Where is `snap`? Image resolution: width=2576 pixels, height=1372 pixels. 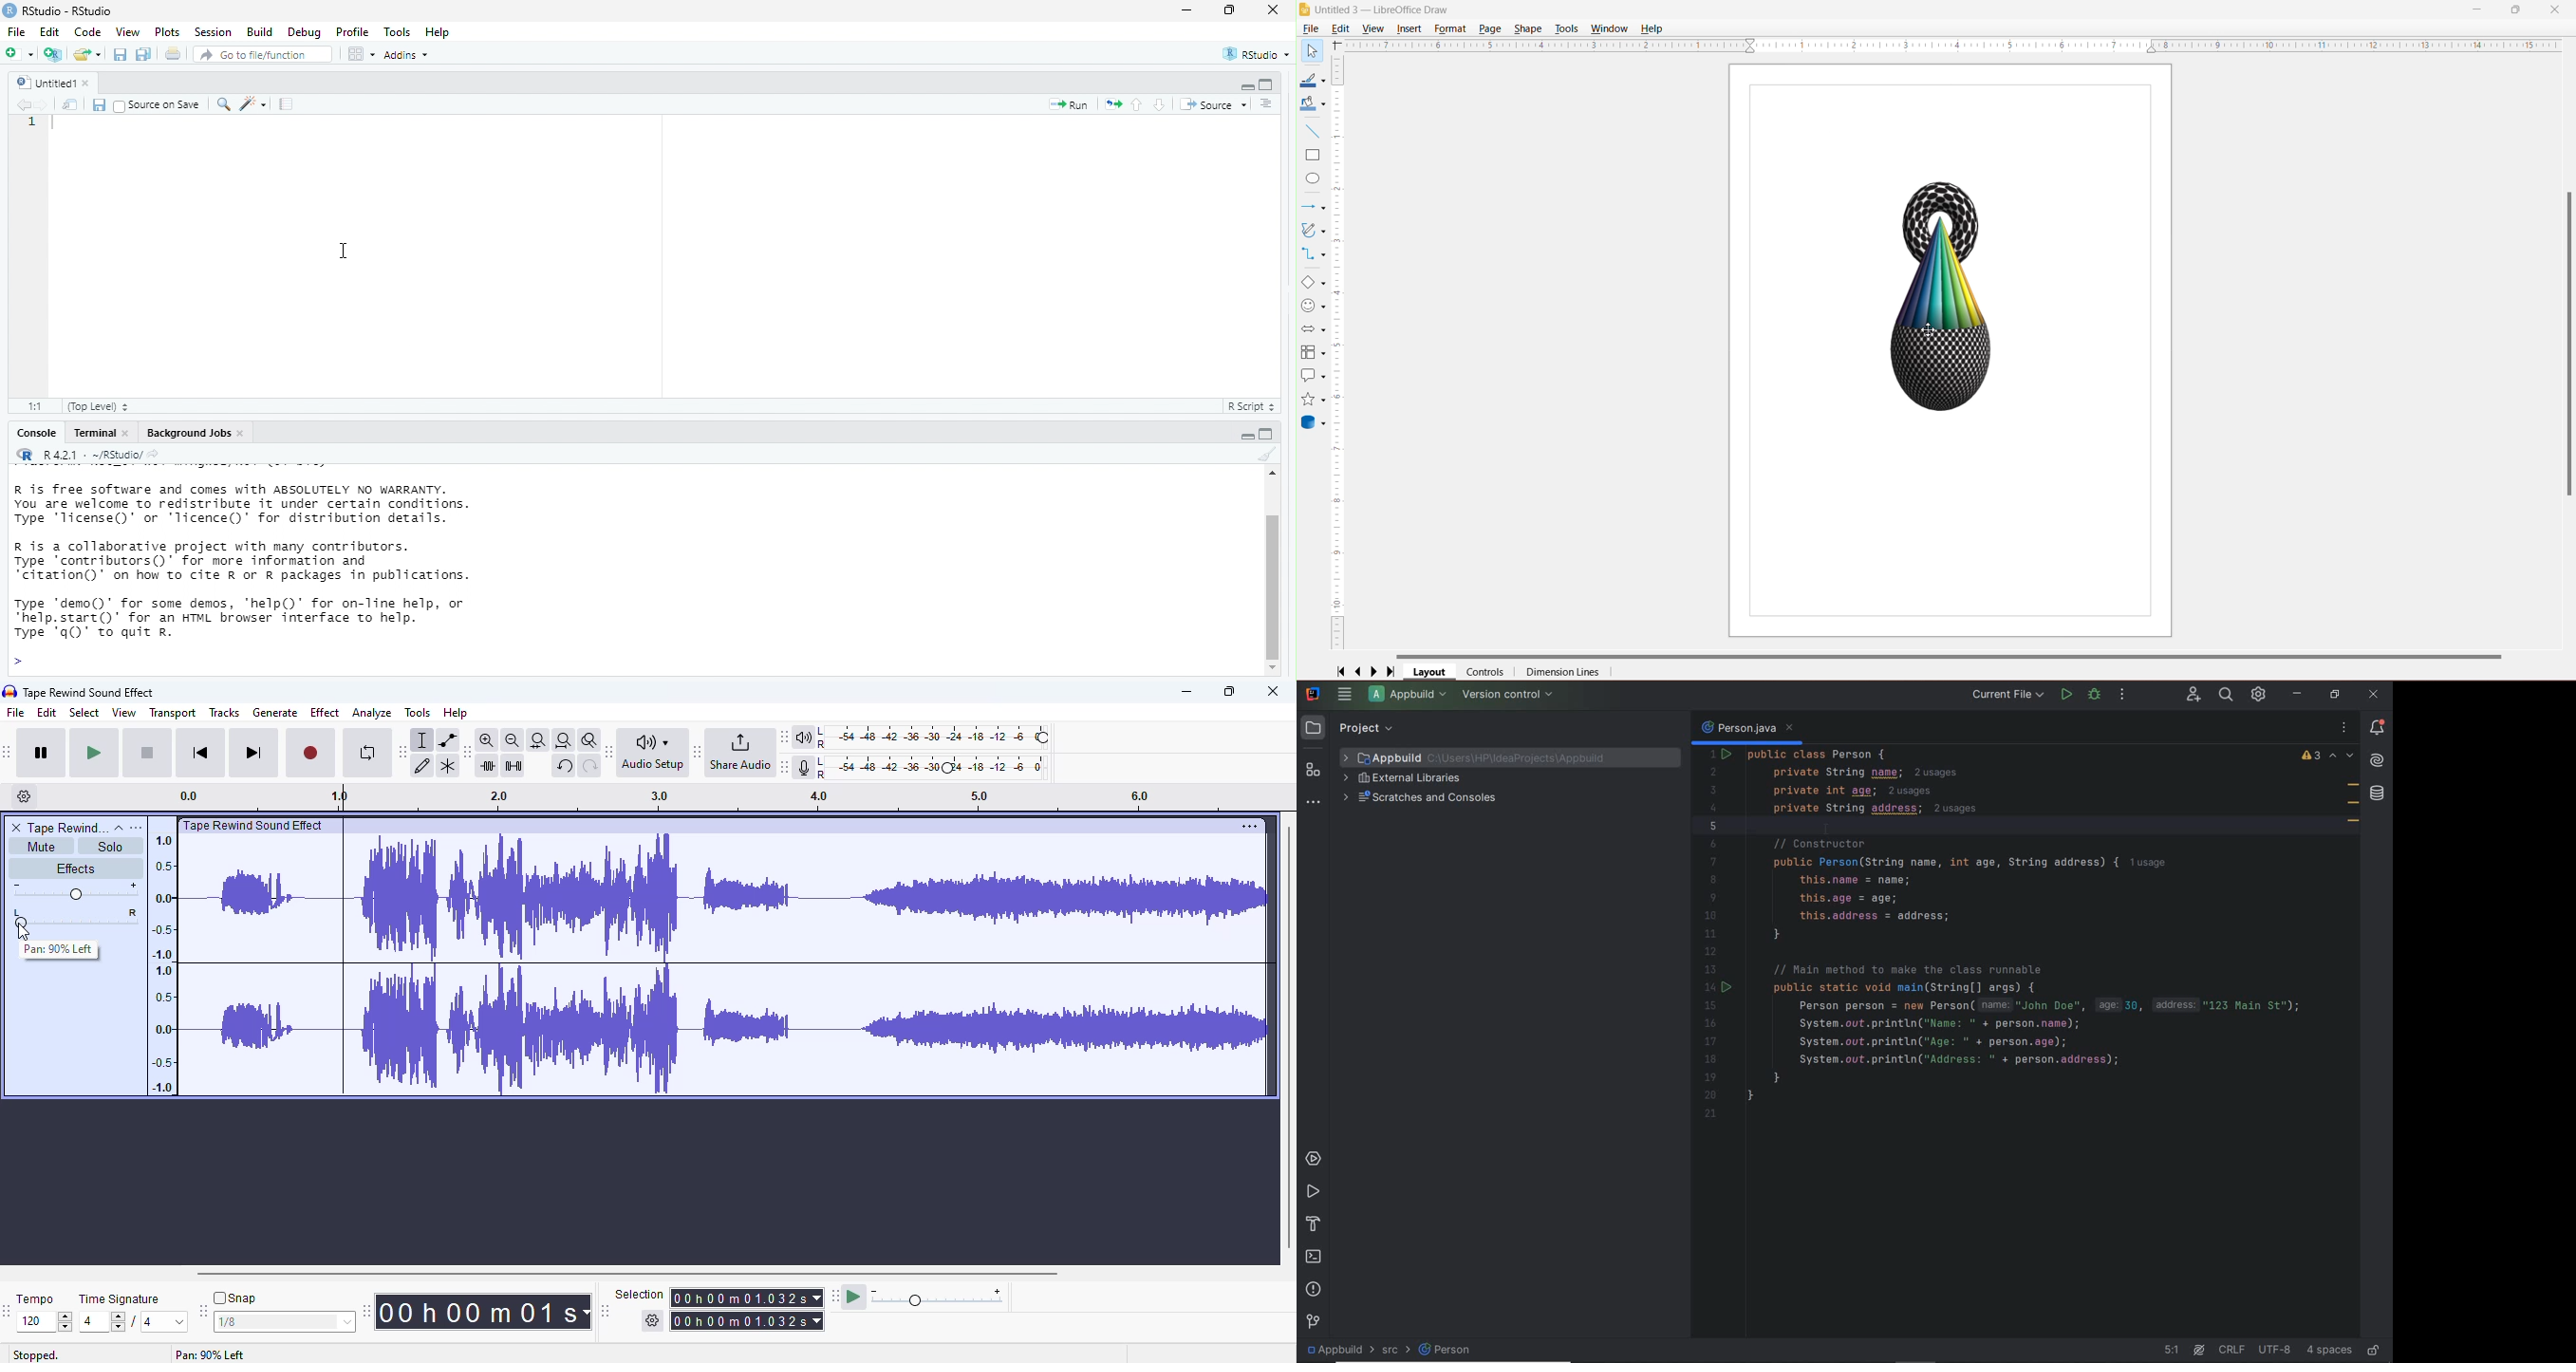
snap is located at coordinates (234, 1298).